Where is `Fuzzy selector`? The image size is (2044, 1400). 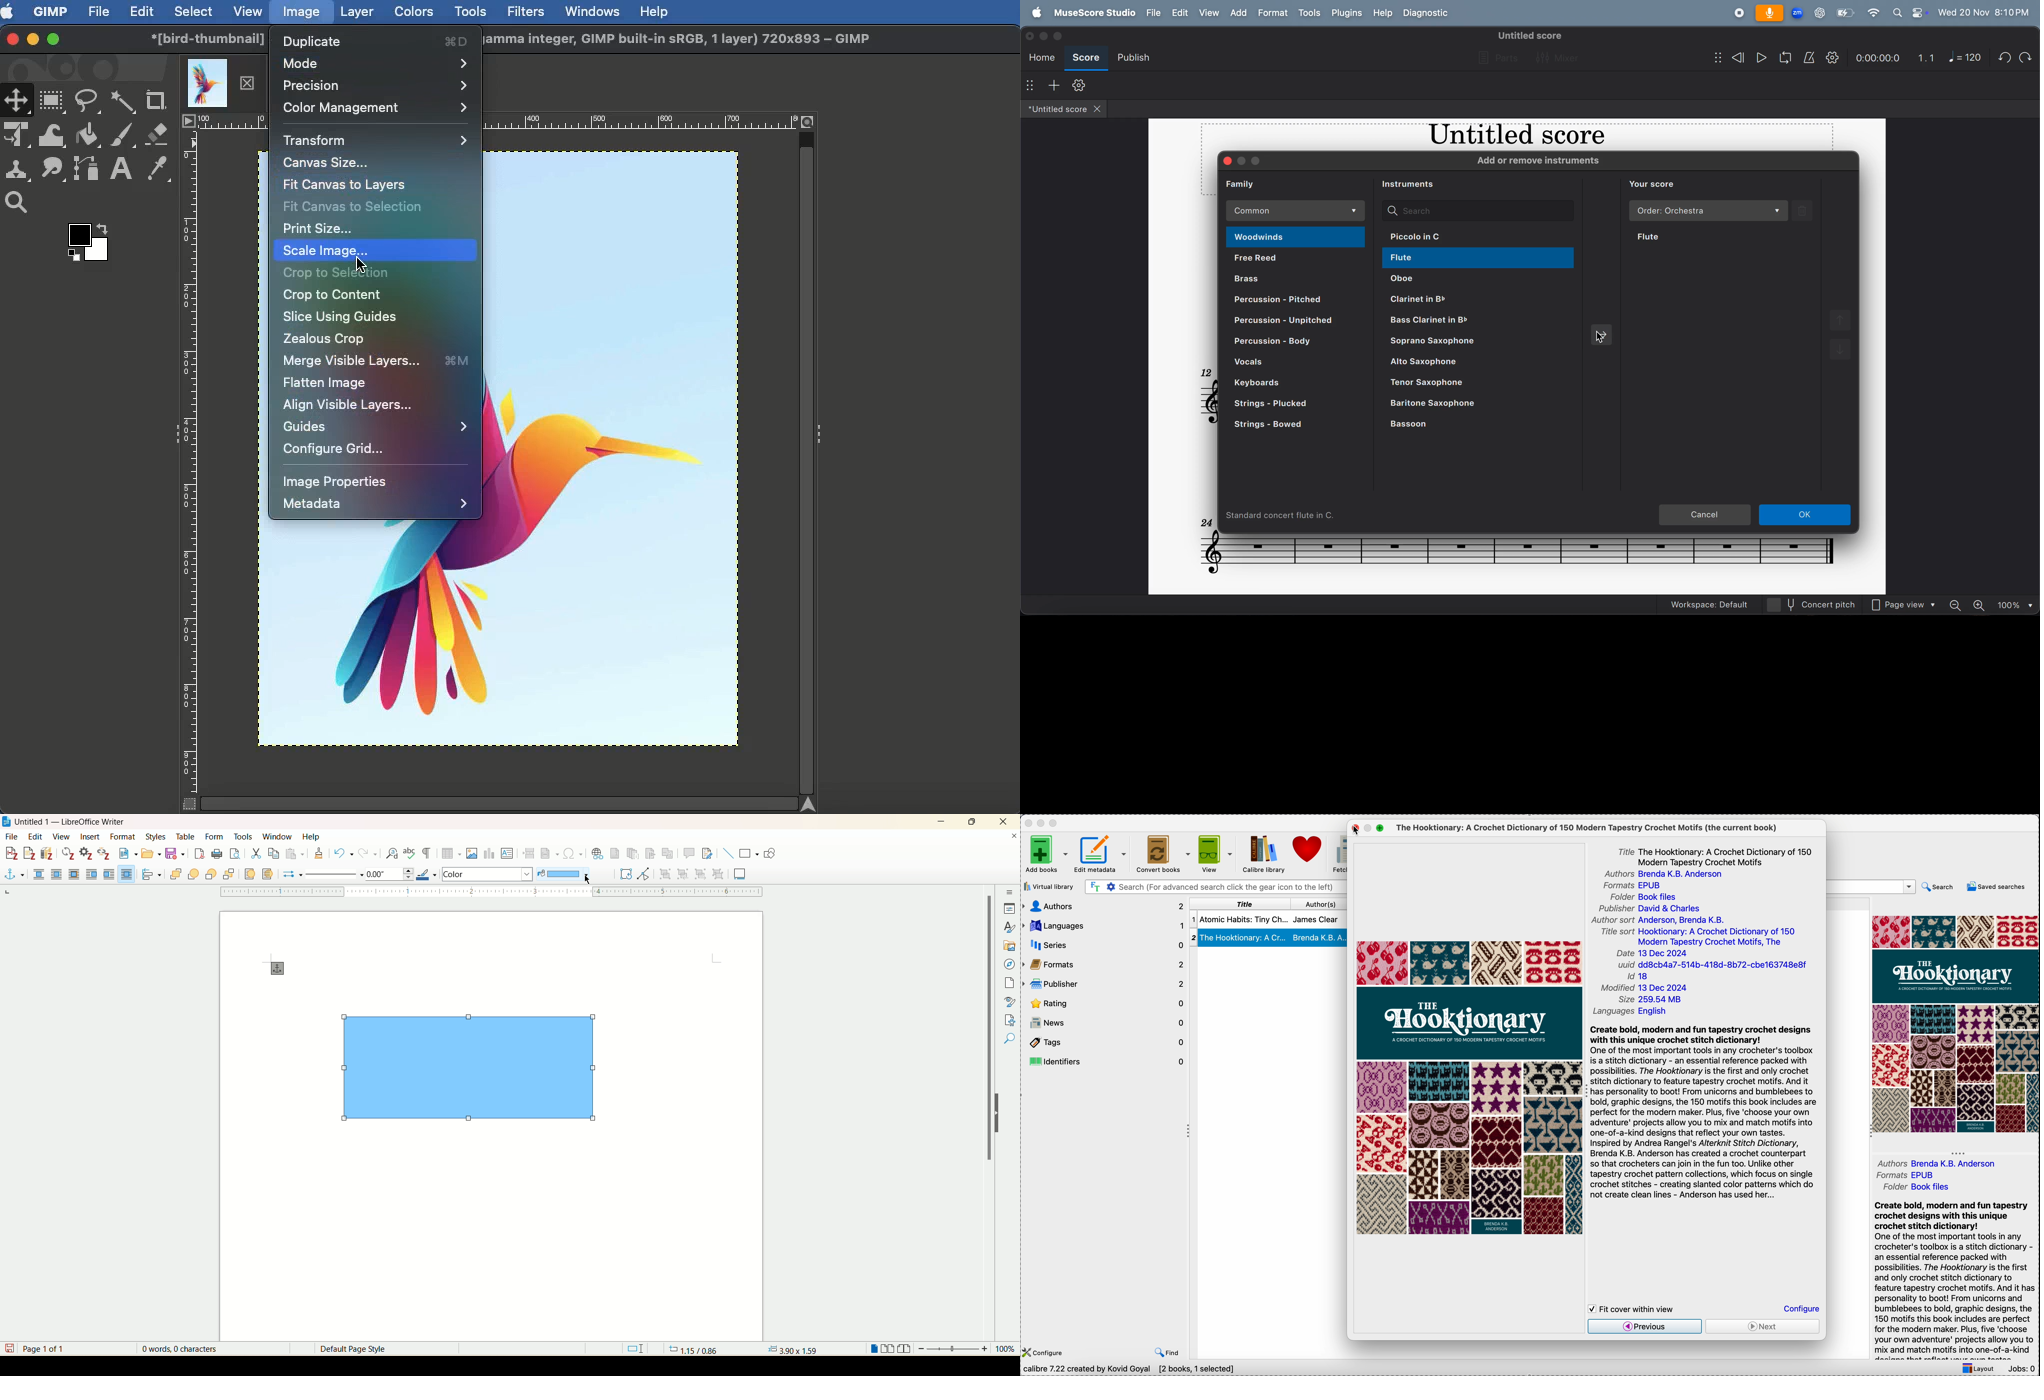 Fuzzy selector is located at coordinates (122, 100).